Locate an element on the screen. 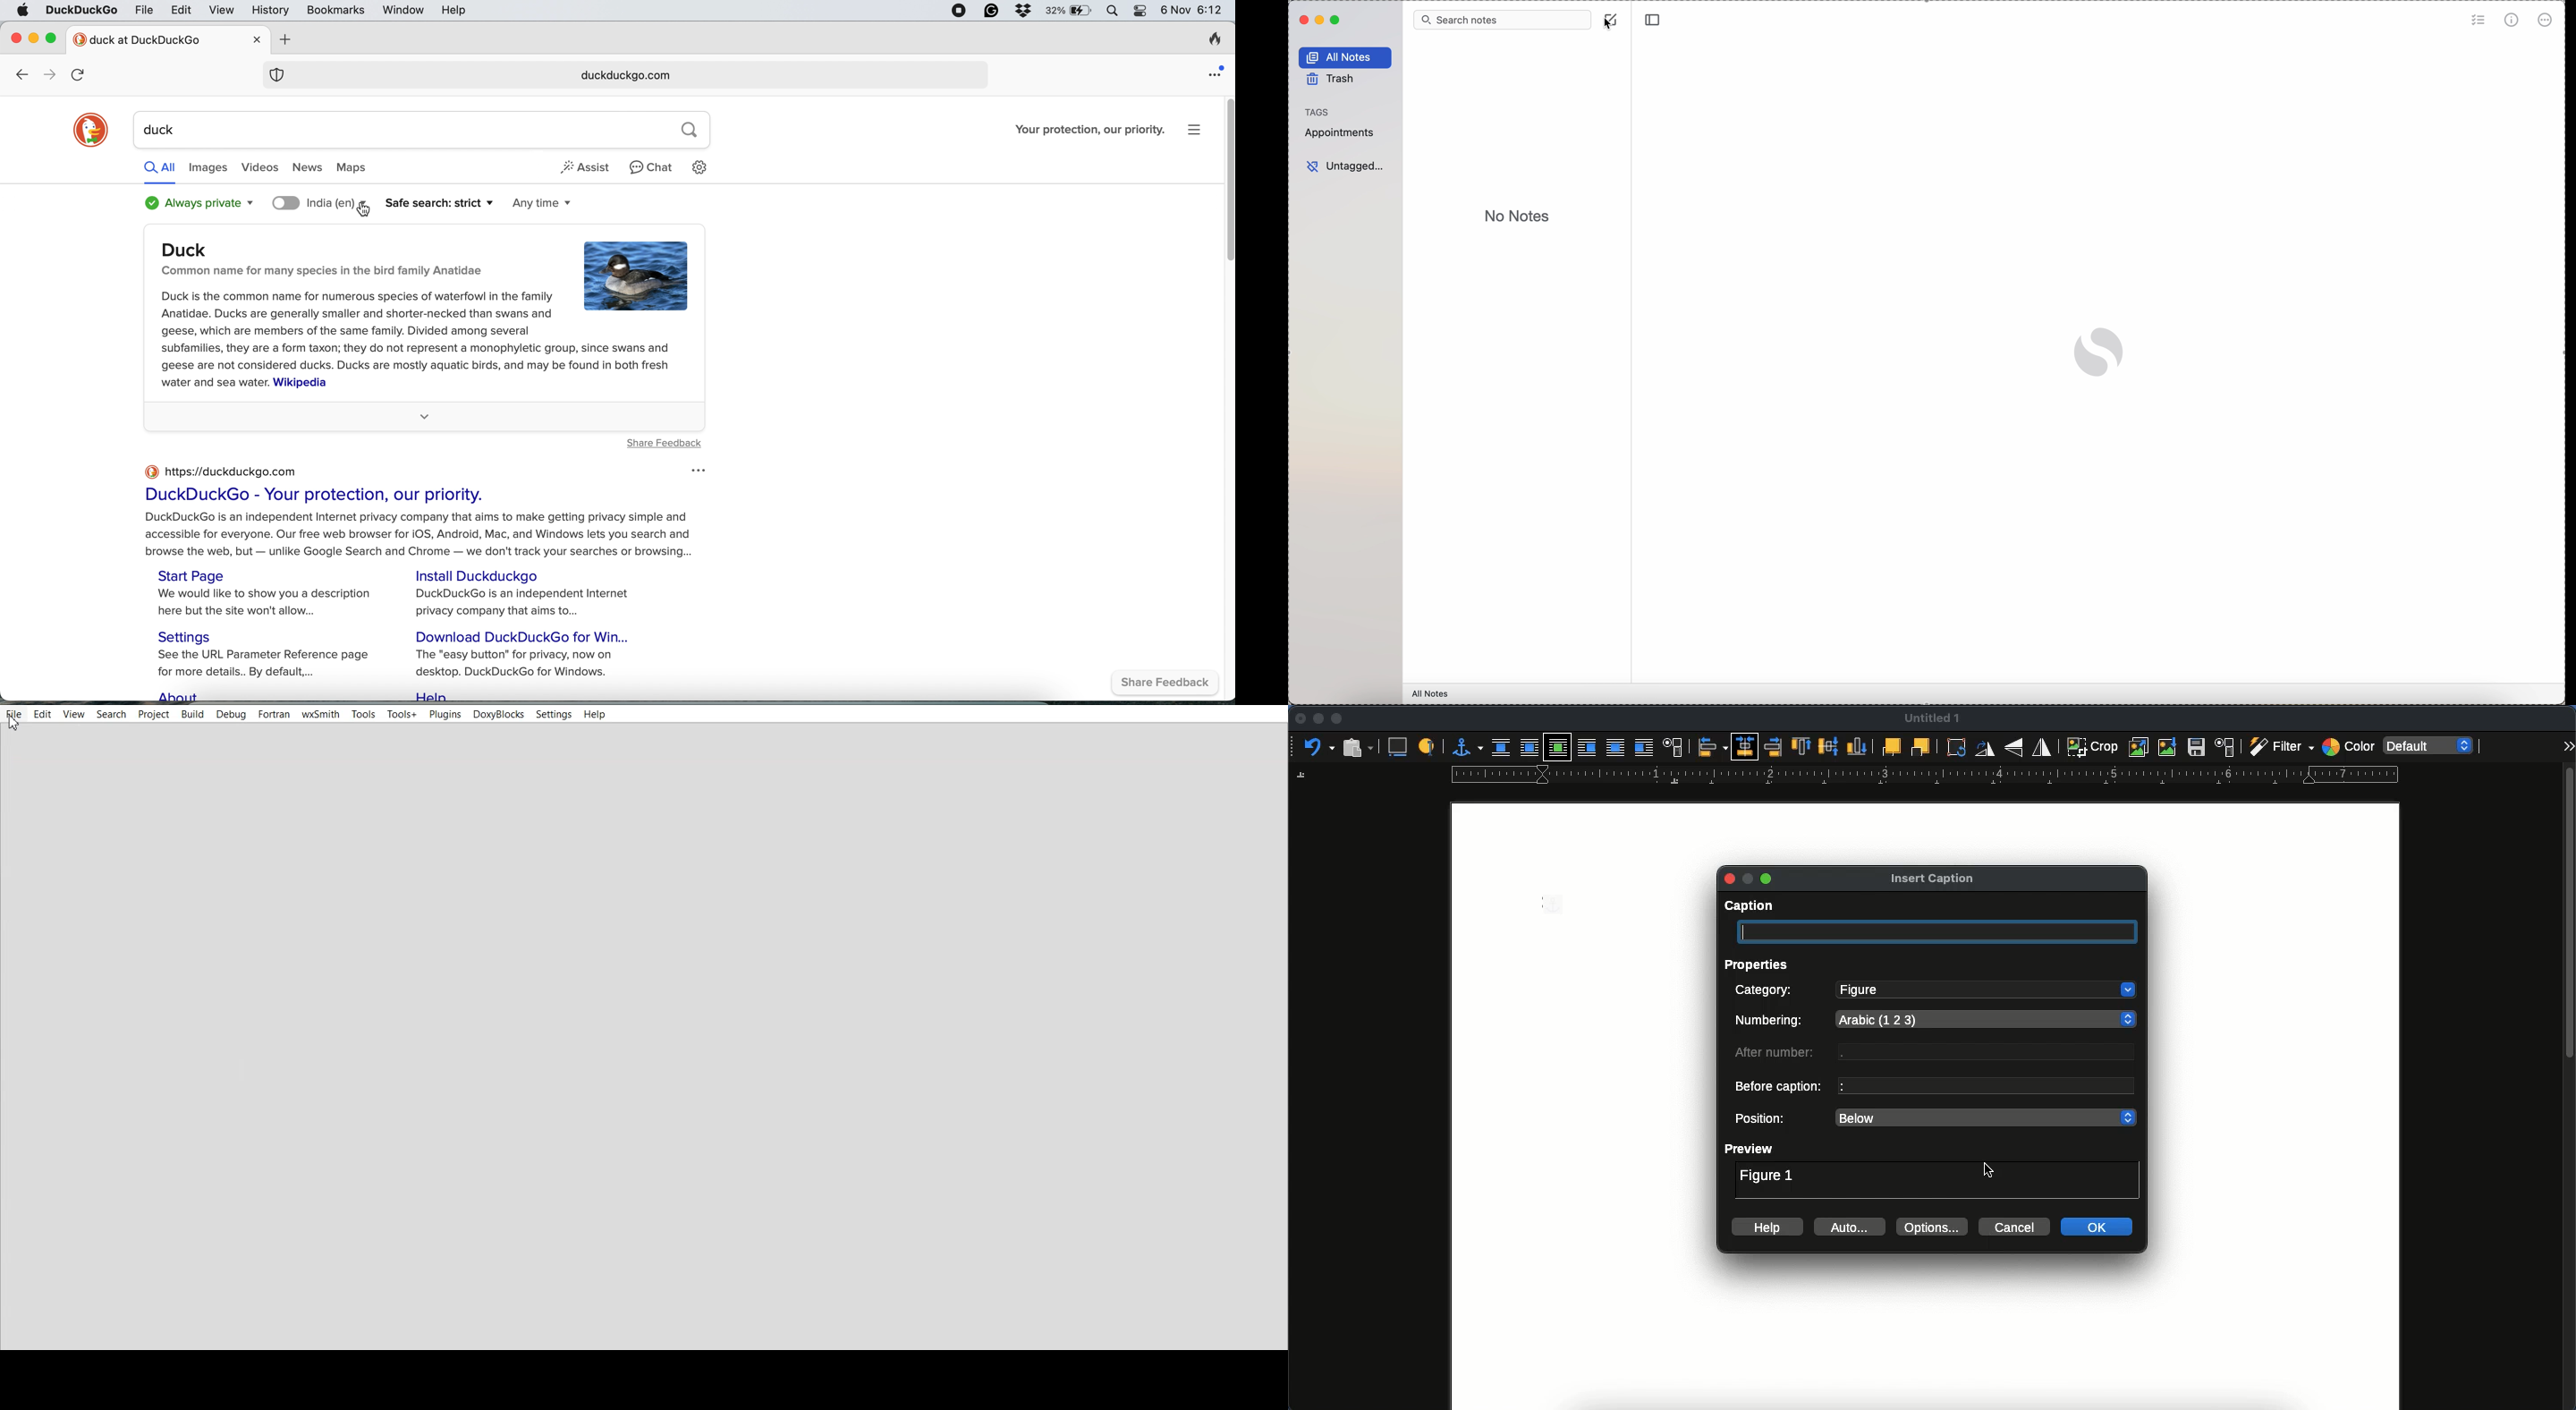 This screenshot has height=1428, width=2576. crop is located at coordinates (2092, 746).